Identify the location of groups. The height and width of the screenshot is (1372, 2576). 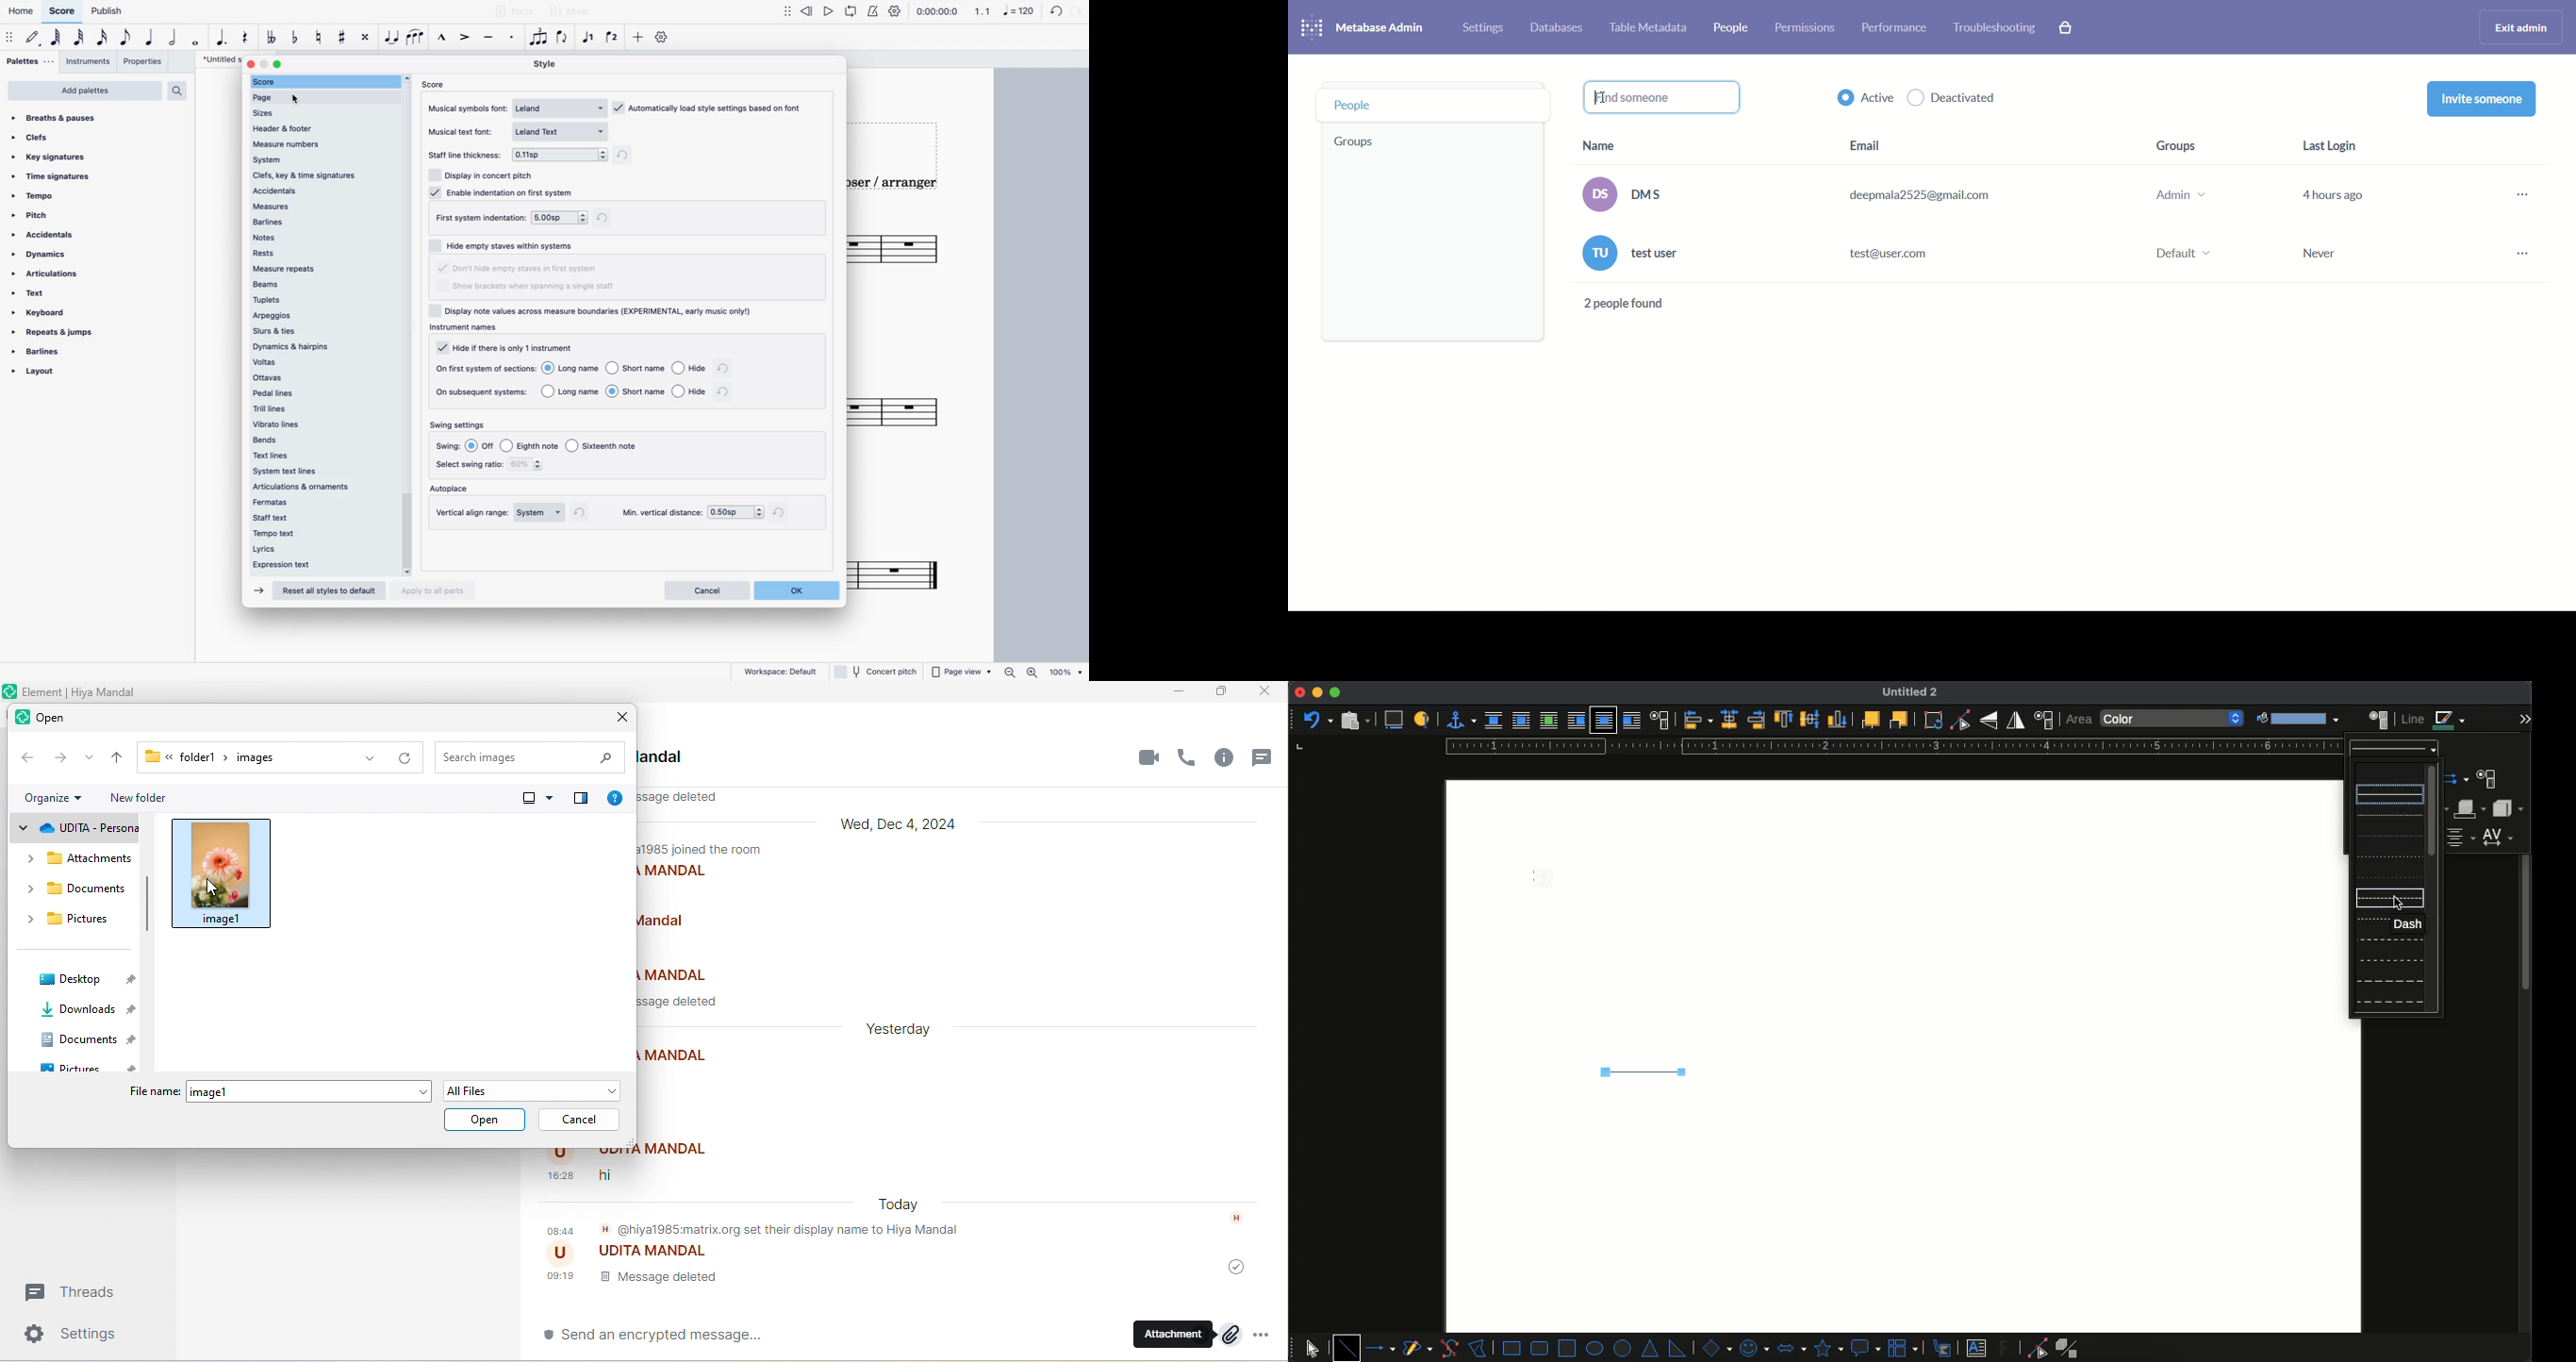
(2180, 213).